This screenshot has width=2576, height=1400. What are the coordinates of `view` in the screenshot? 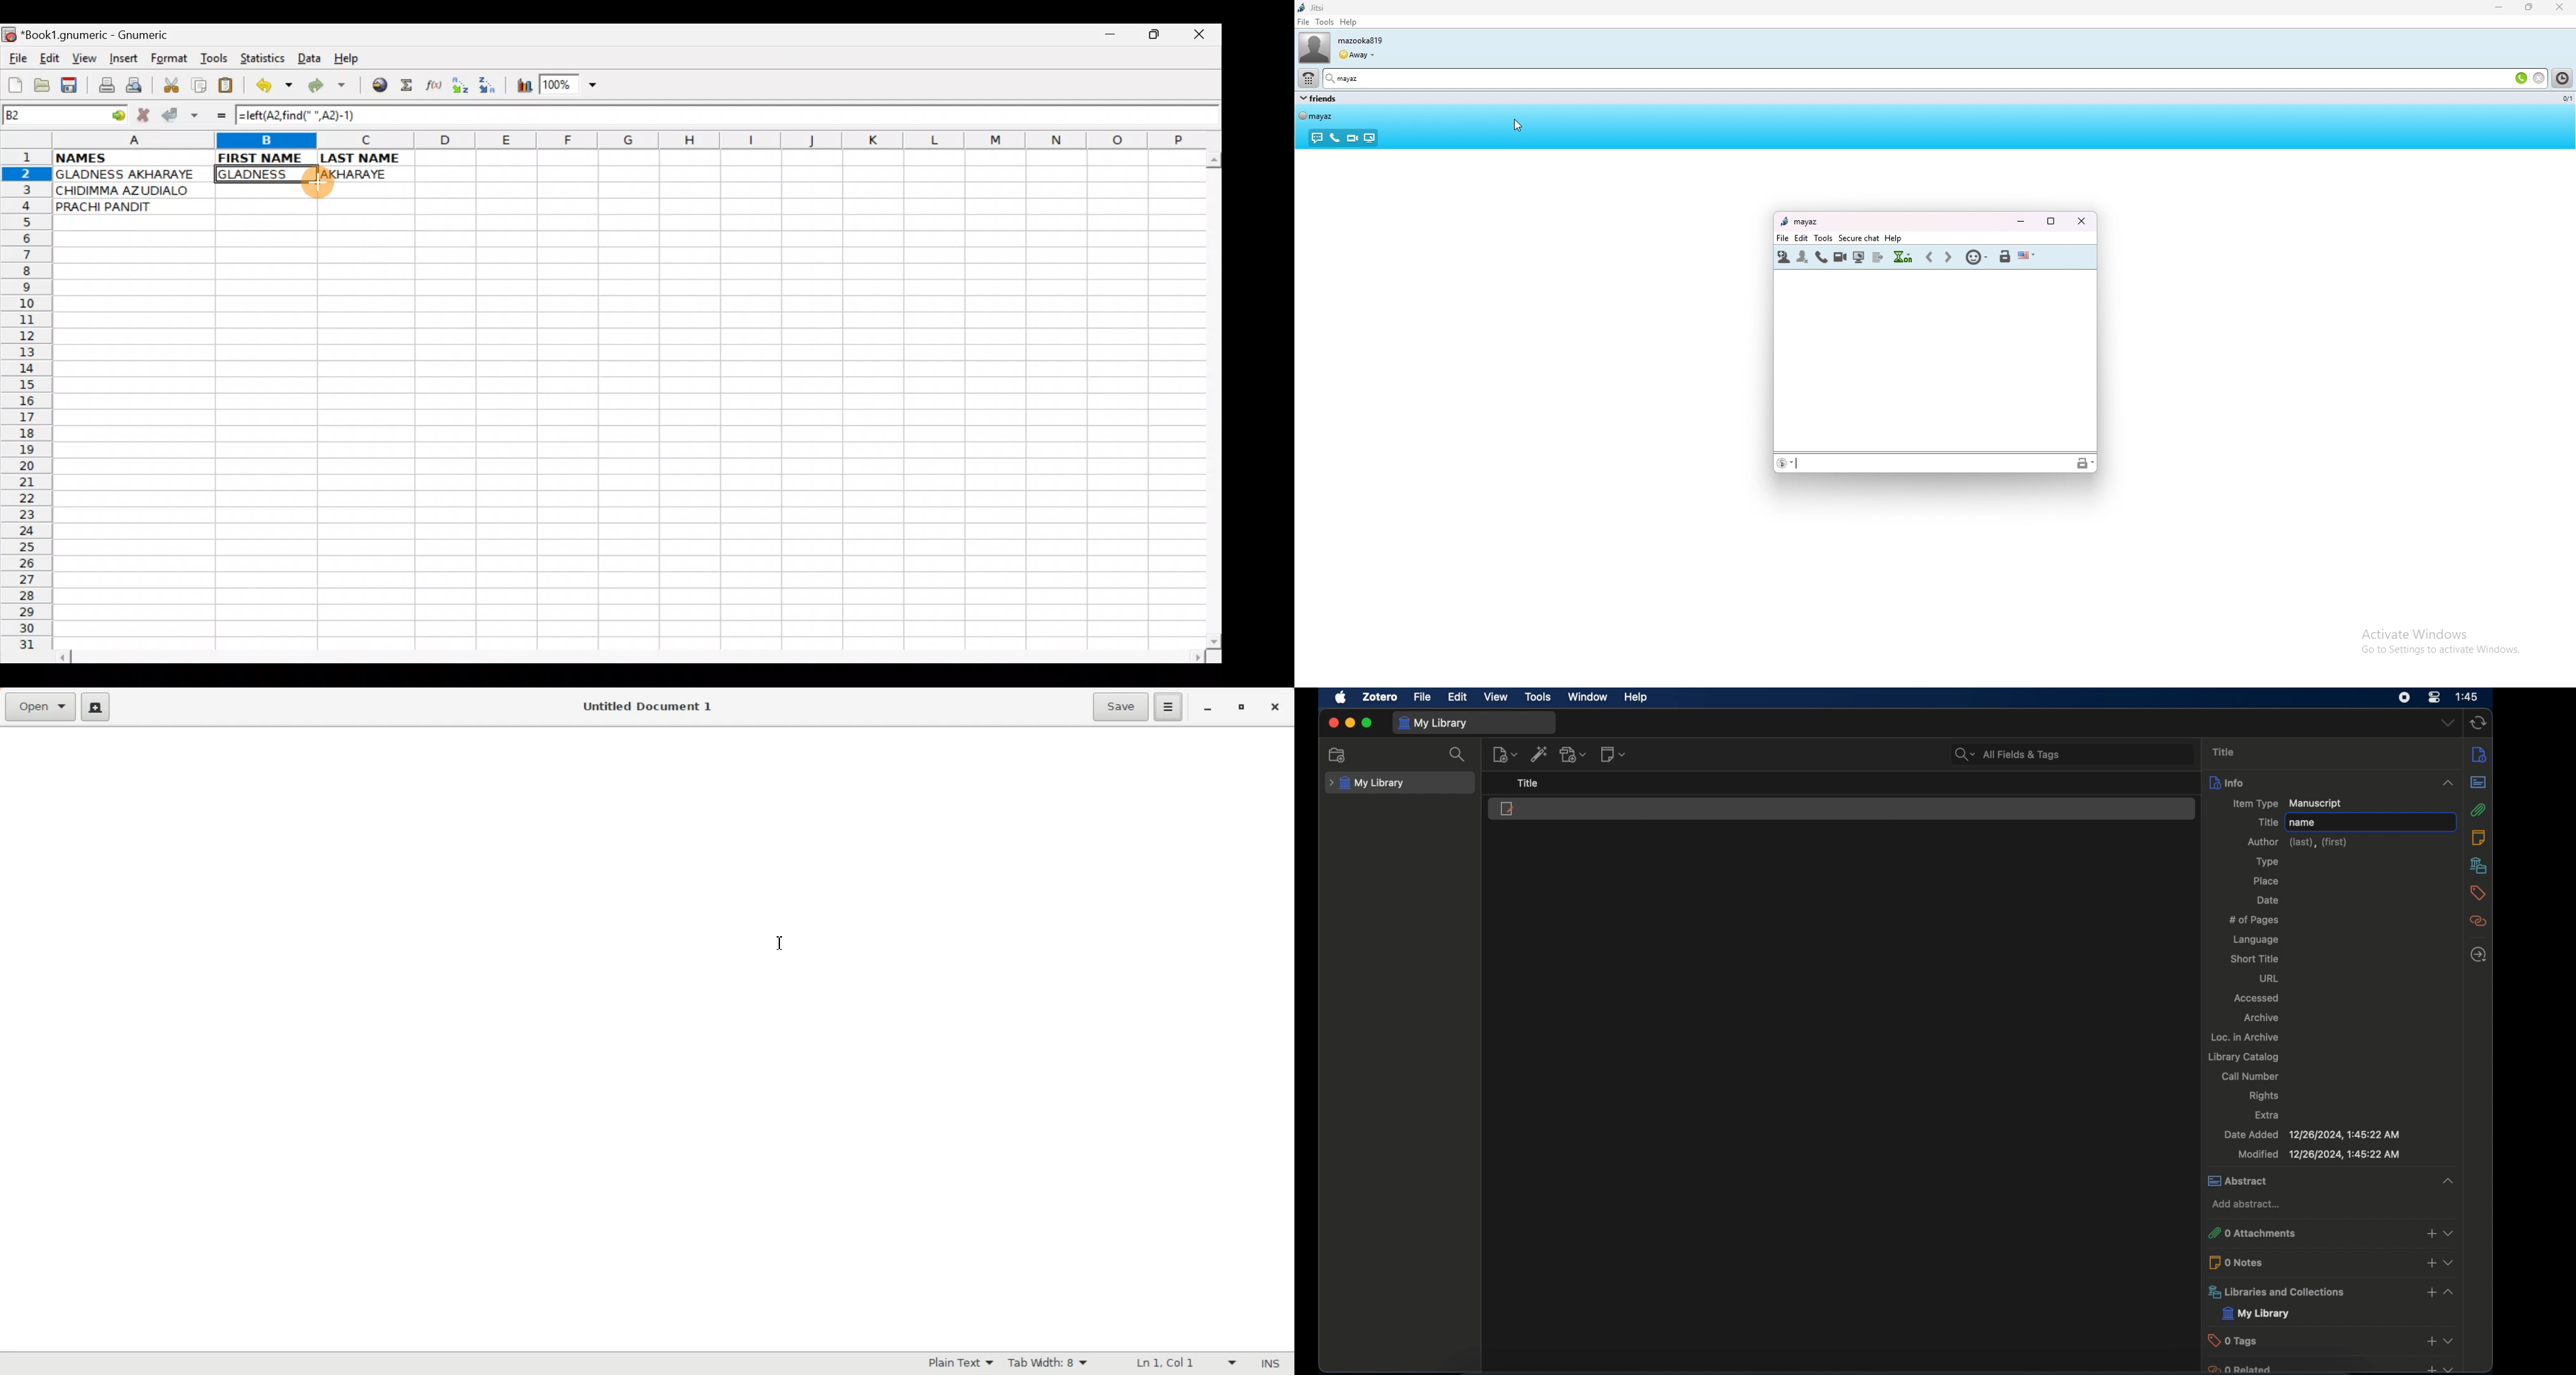 It's located at (1497, 697).